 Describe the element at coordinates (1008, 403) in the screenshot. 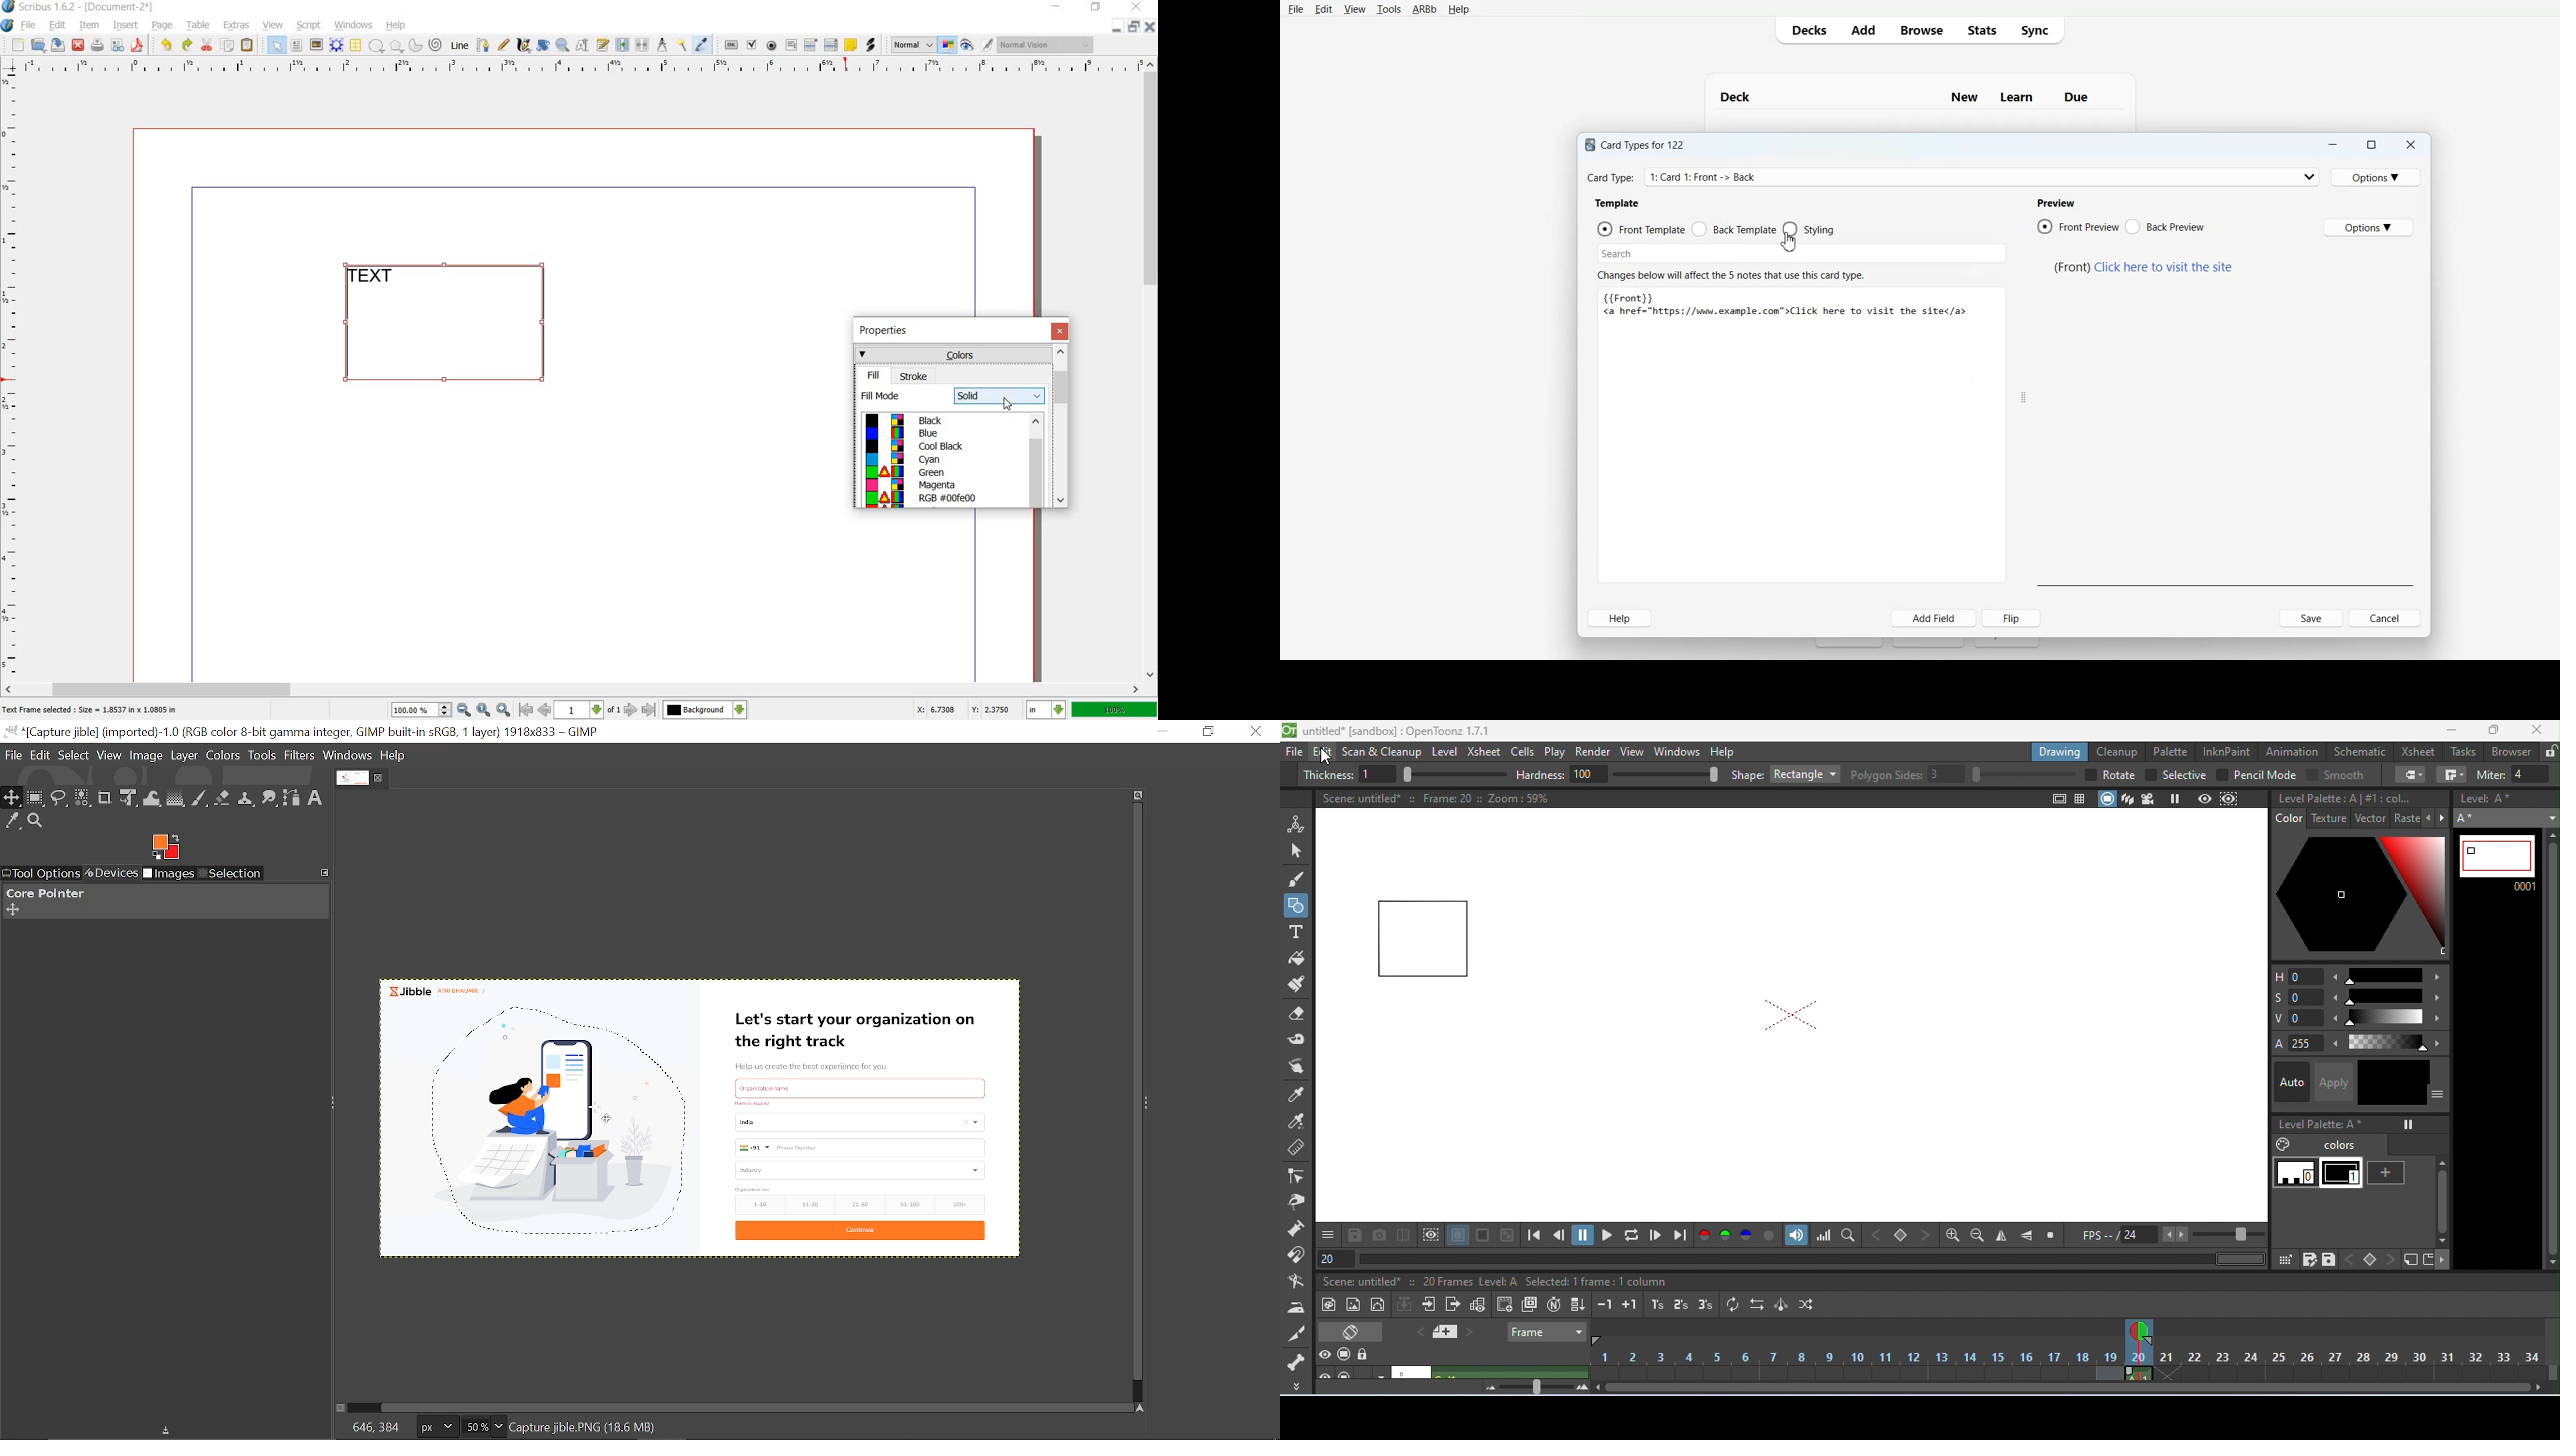

I see `cursor` at that location.